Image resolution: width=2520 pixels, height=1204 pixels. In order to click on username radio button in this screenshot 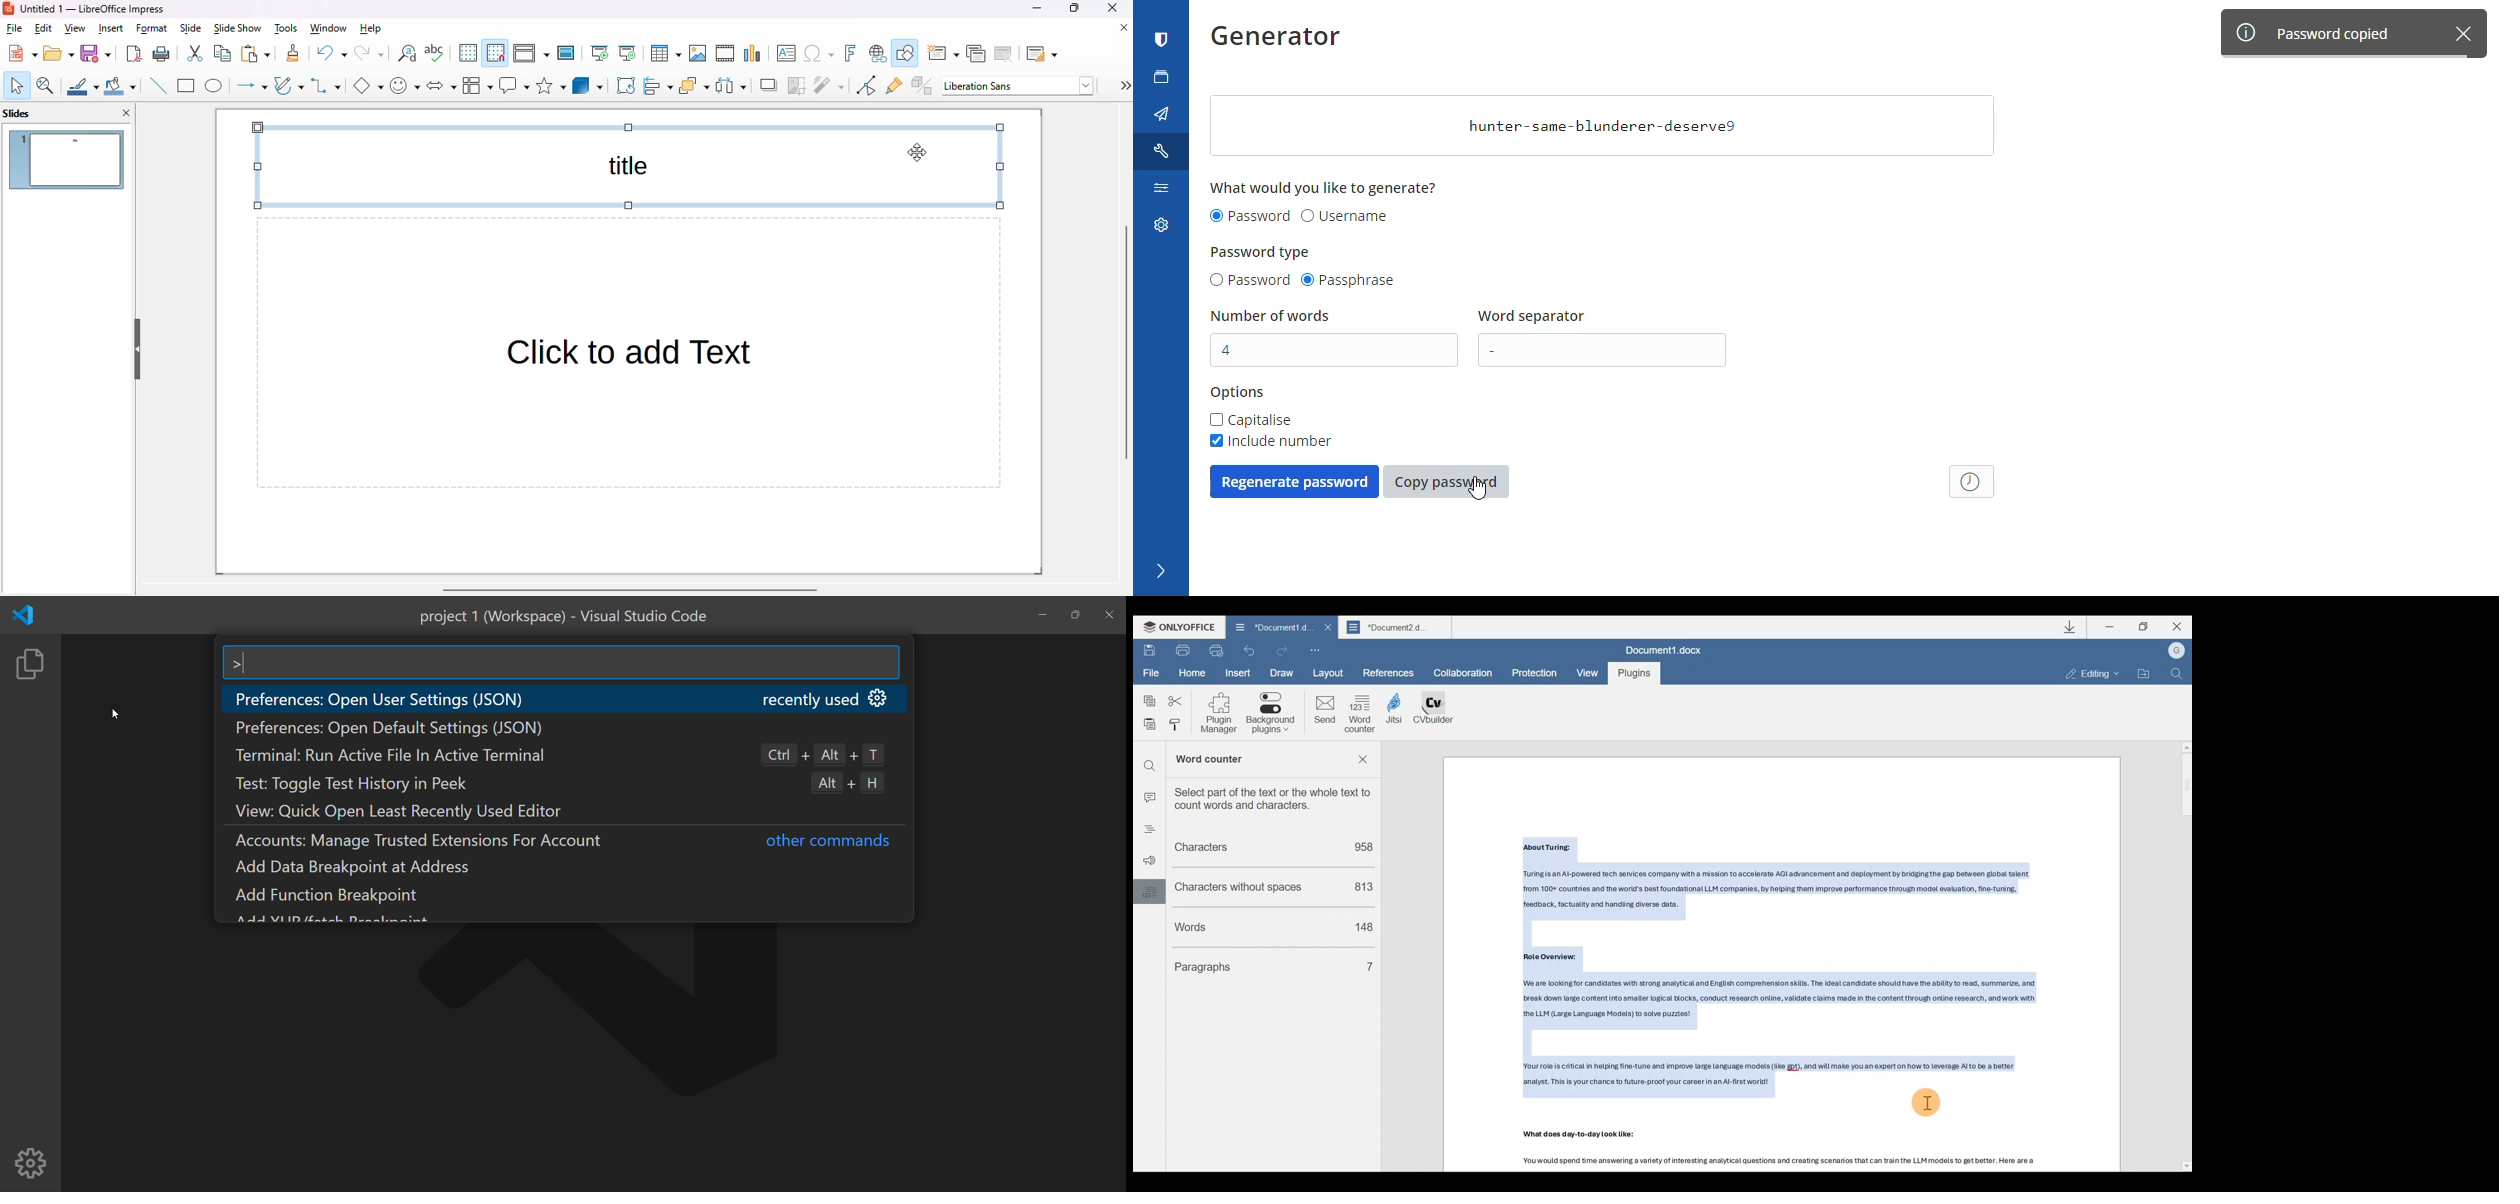, I will do `click(1345, 217)`.